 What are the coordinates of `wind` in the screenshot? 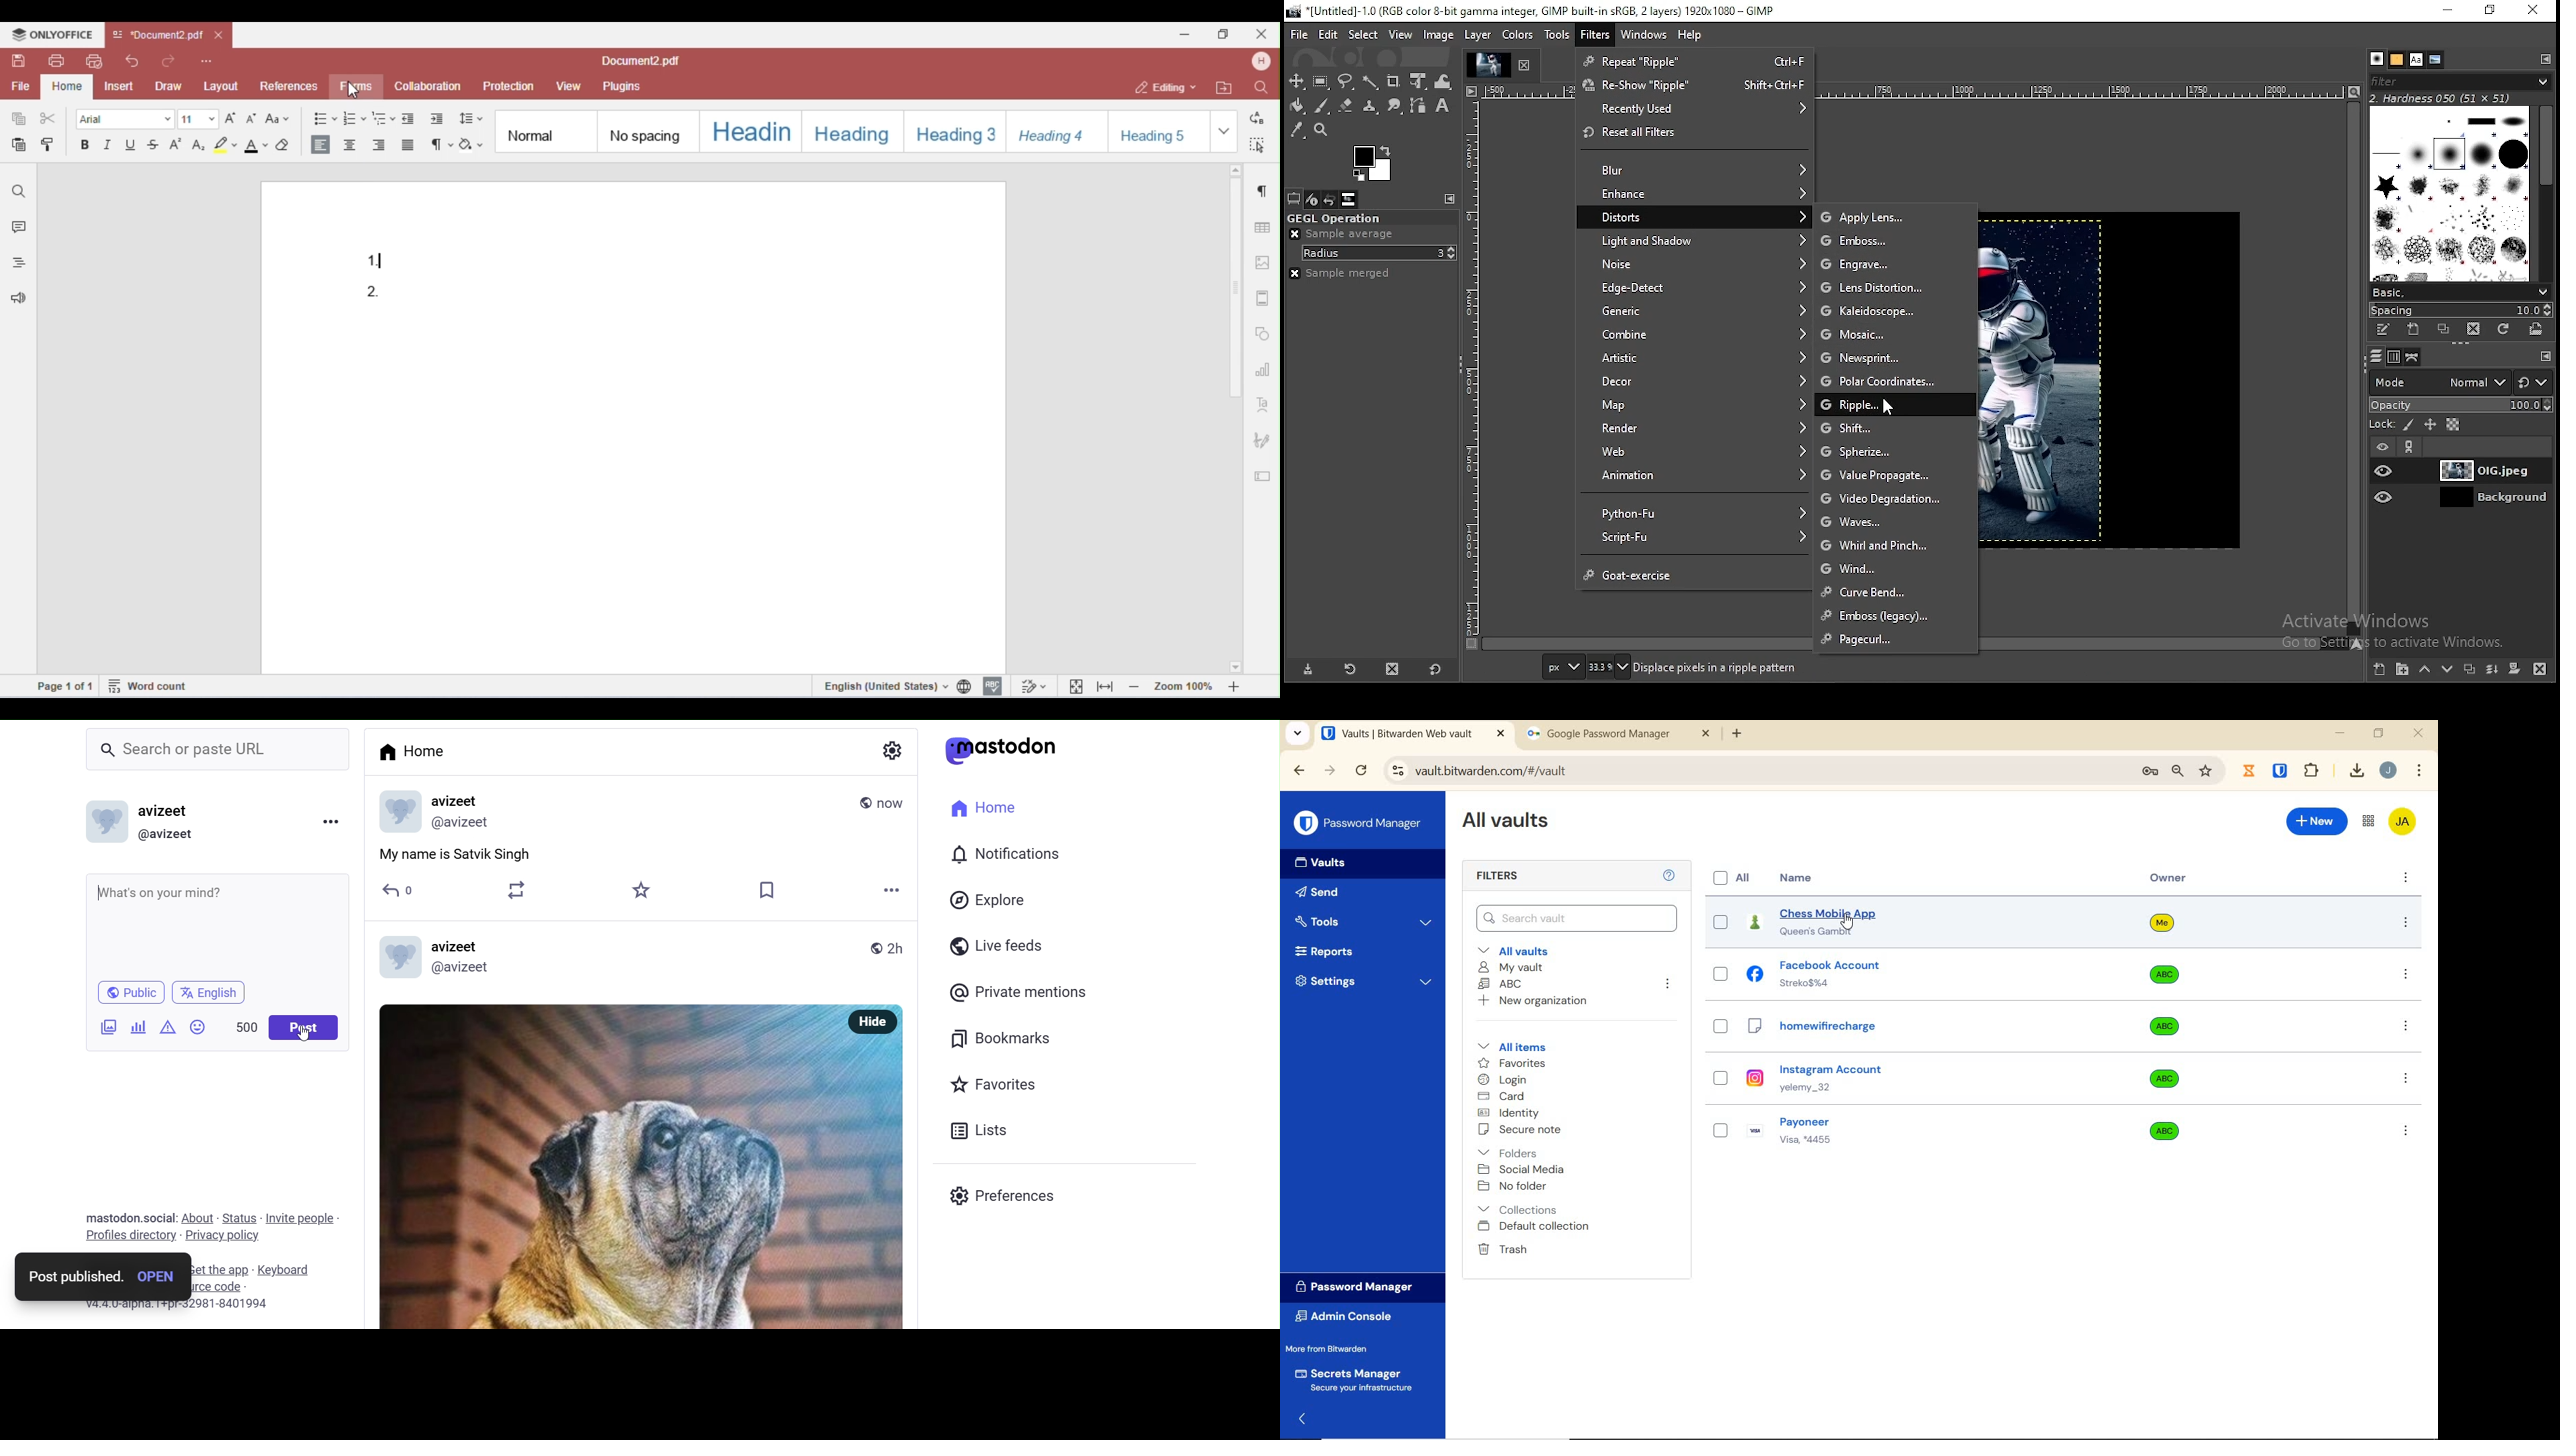 It's located at (1871, 569).